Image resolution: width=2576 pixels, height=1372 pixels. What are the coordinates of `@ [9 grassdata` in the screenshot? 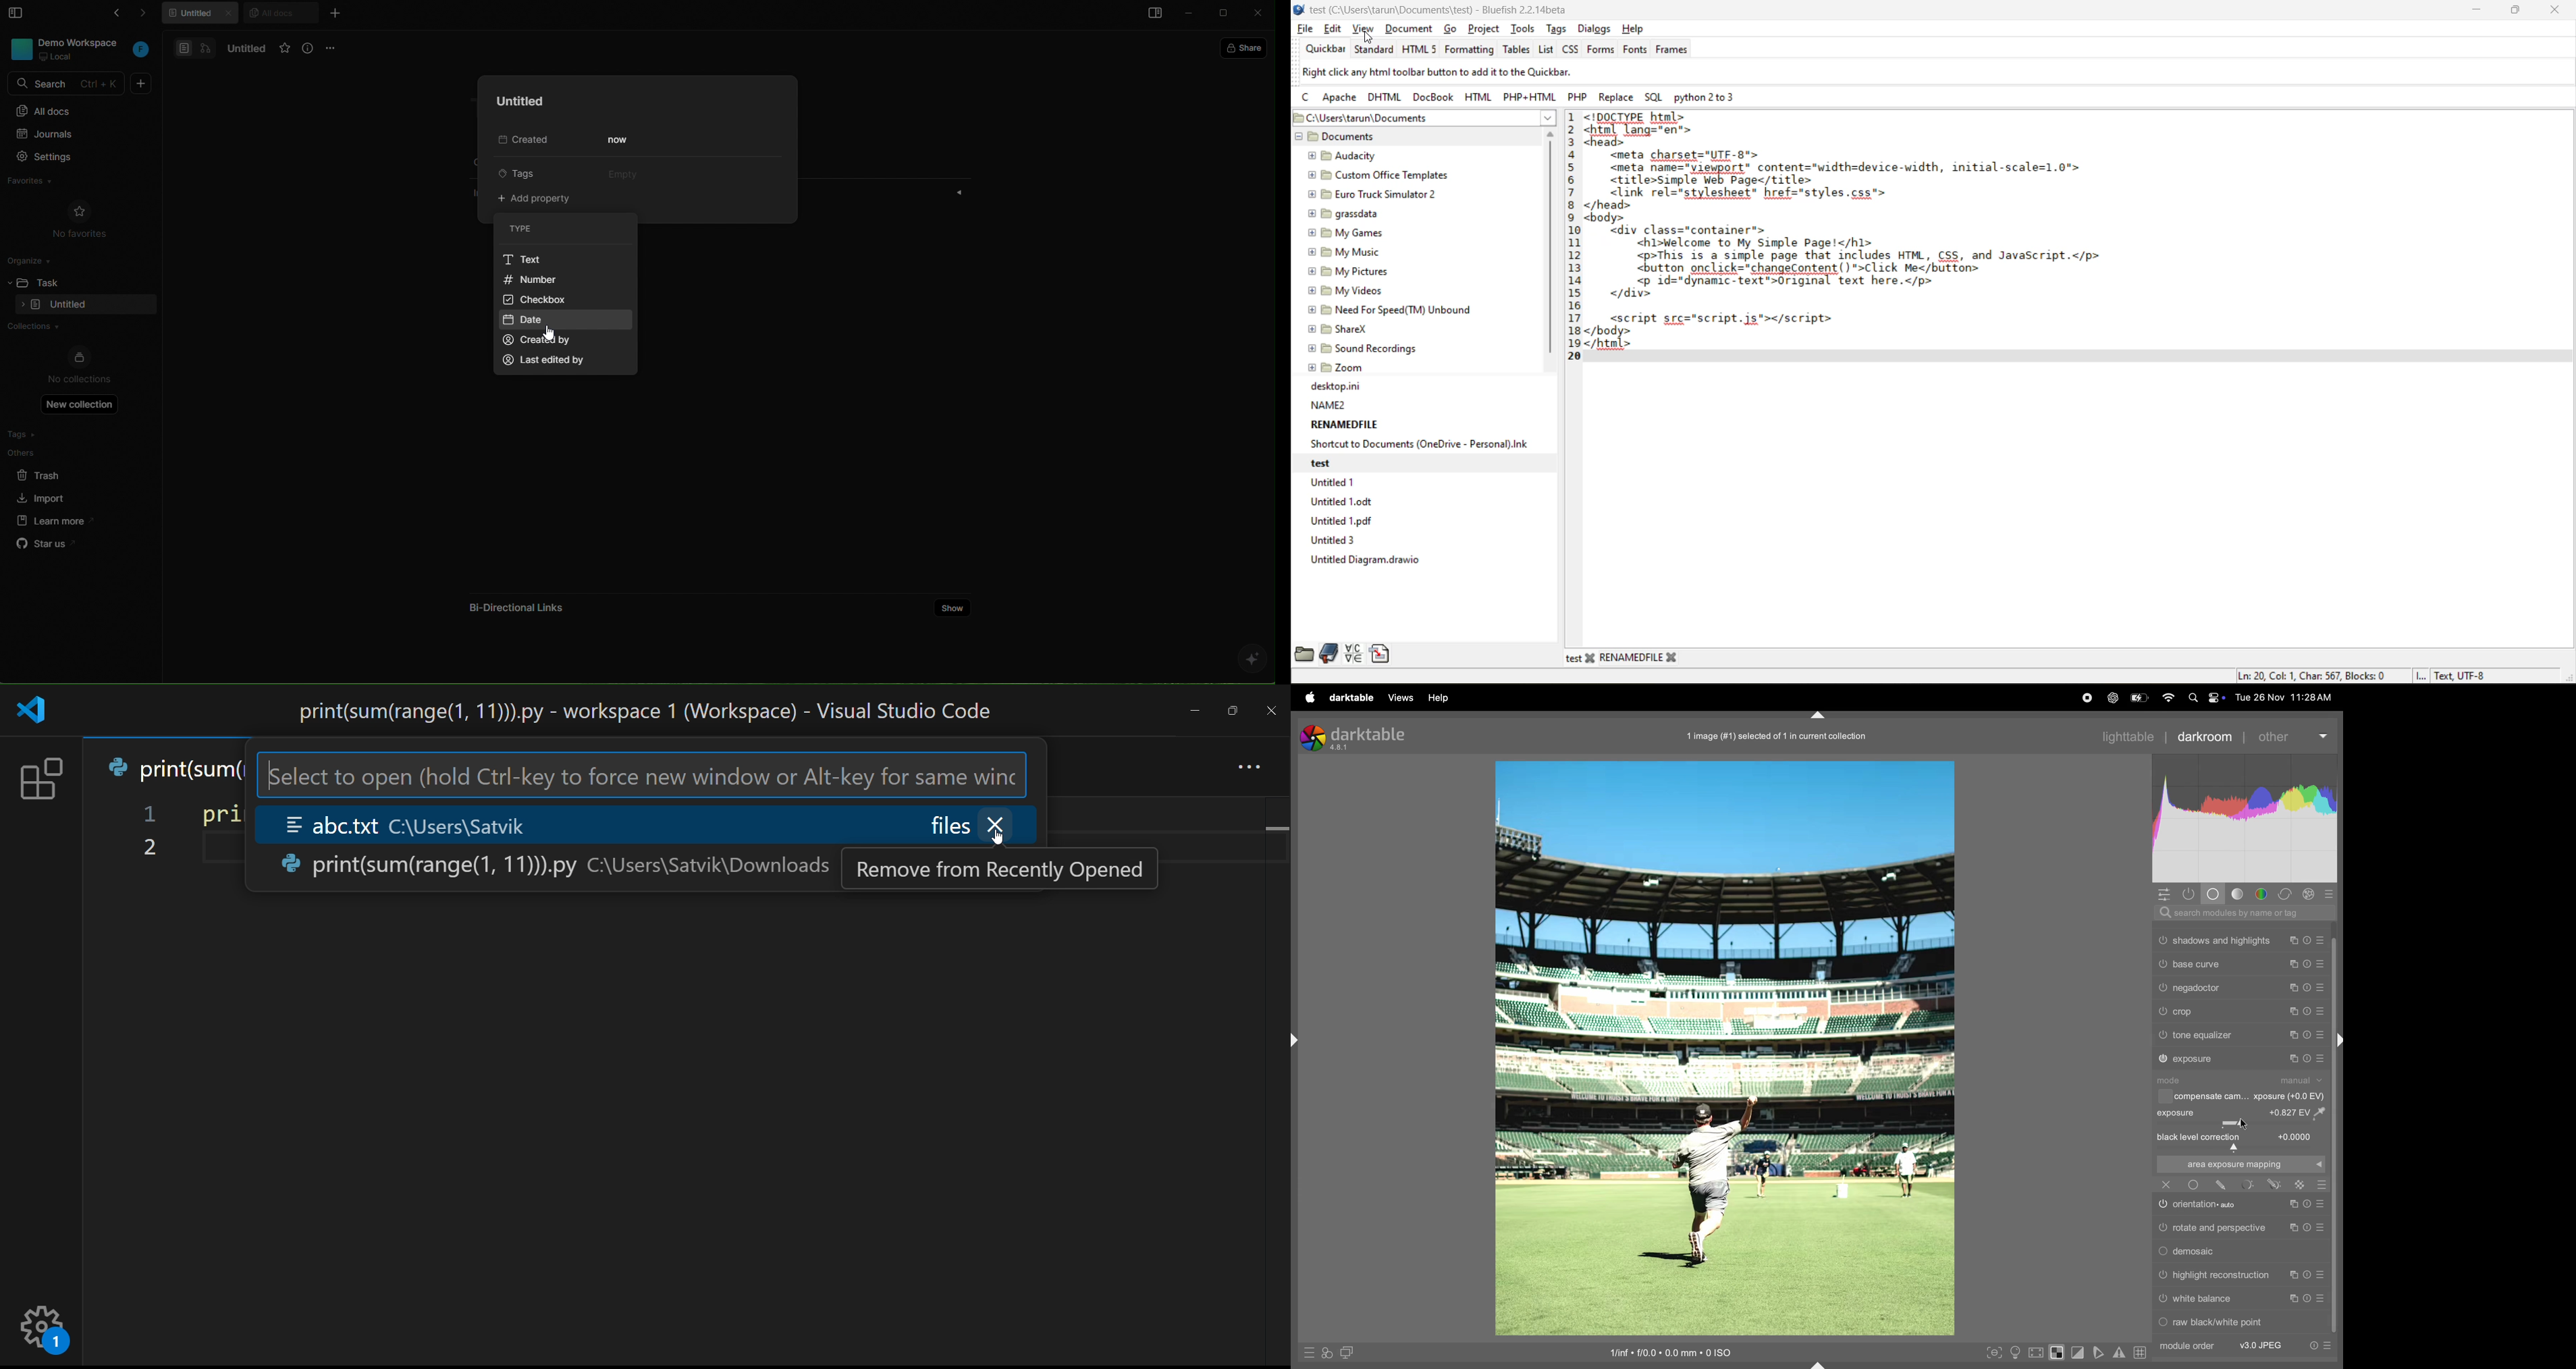 It's located at (1344, 213).